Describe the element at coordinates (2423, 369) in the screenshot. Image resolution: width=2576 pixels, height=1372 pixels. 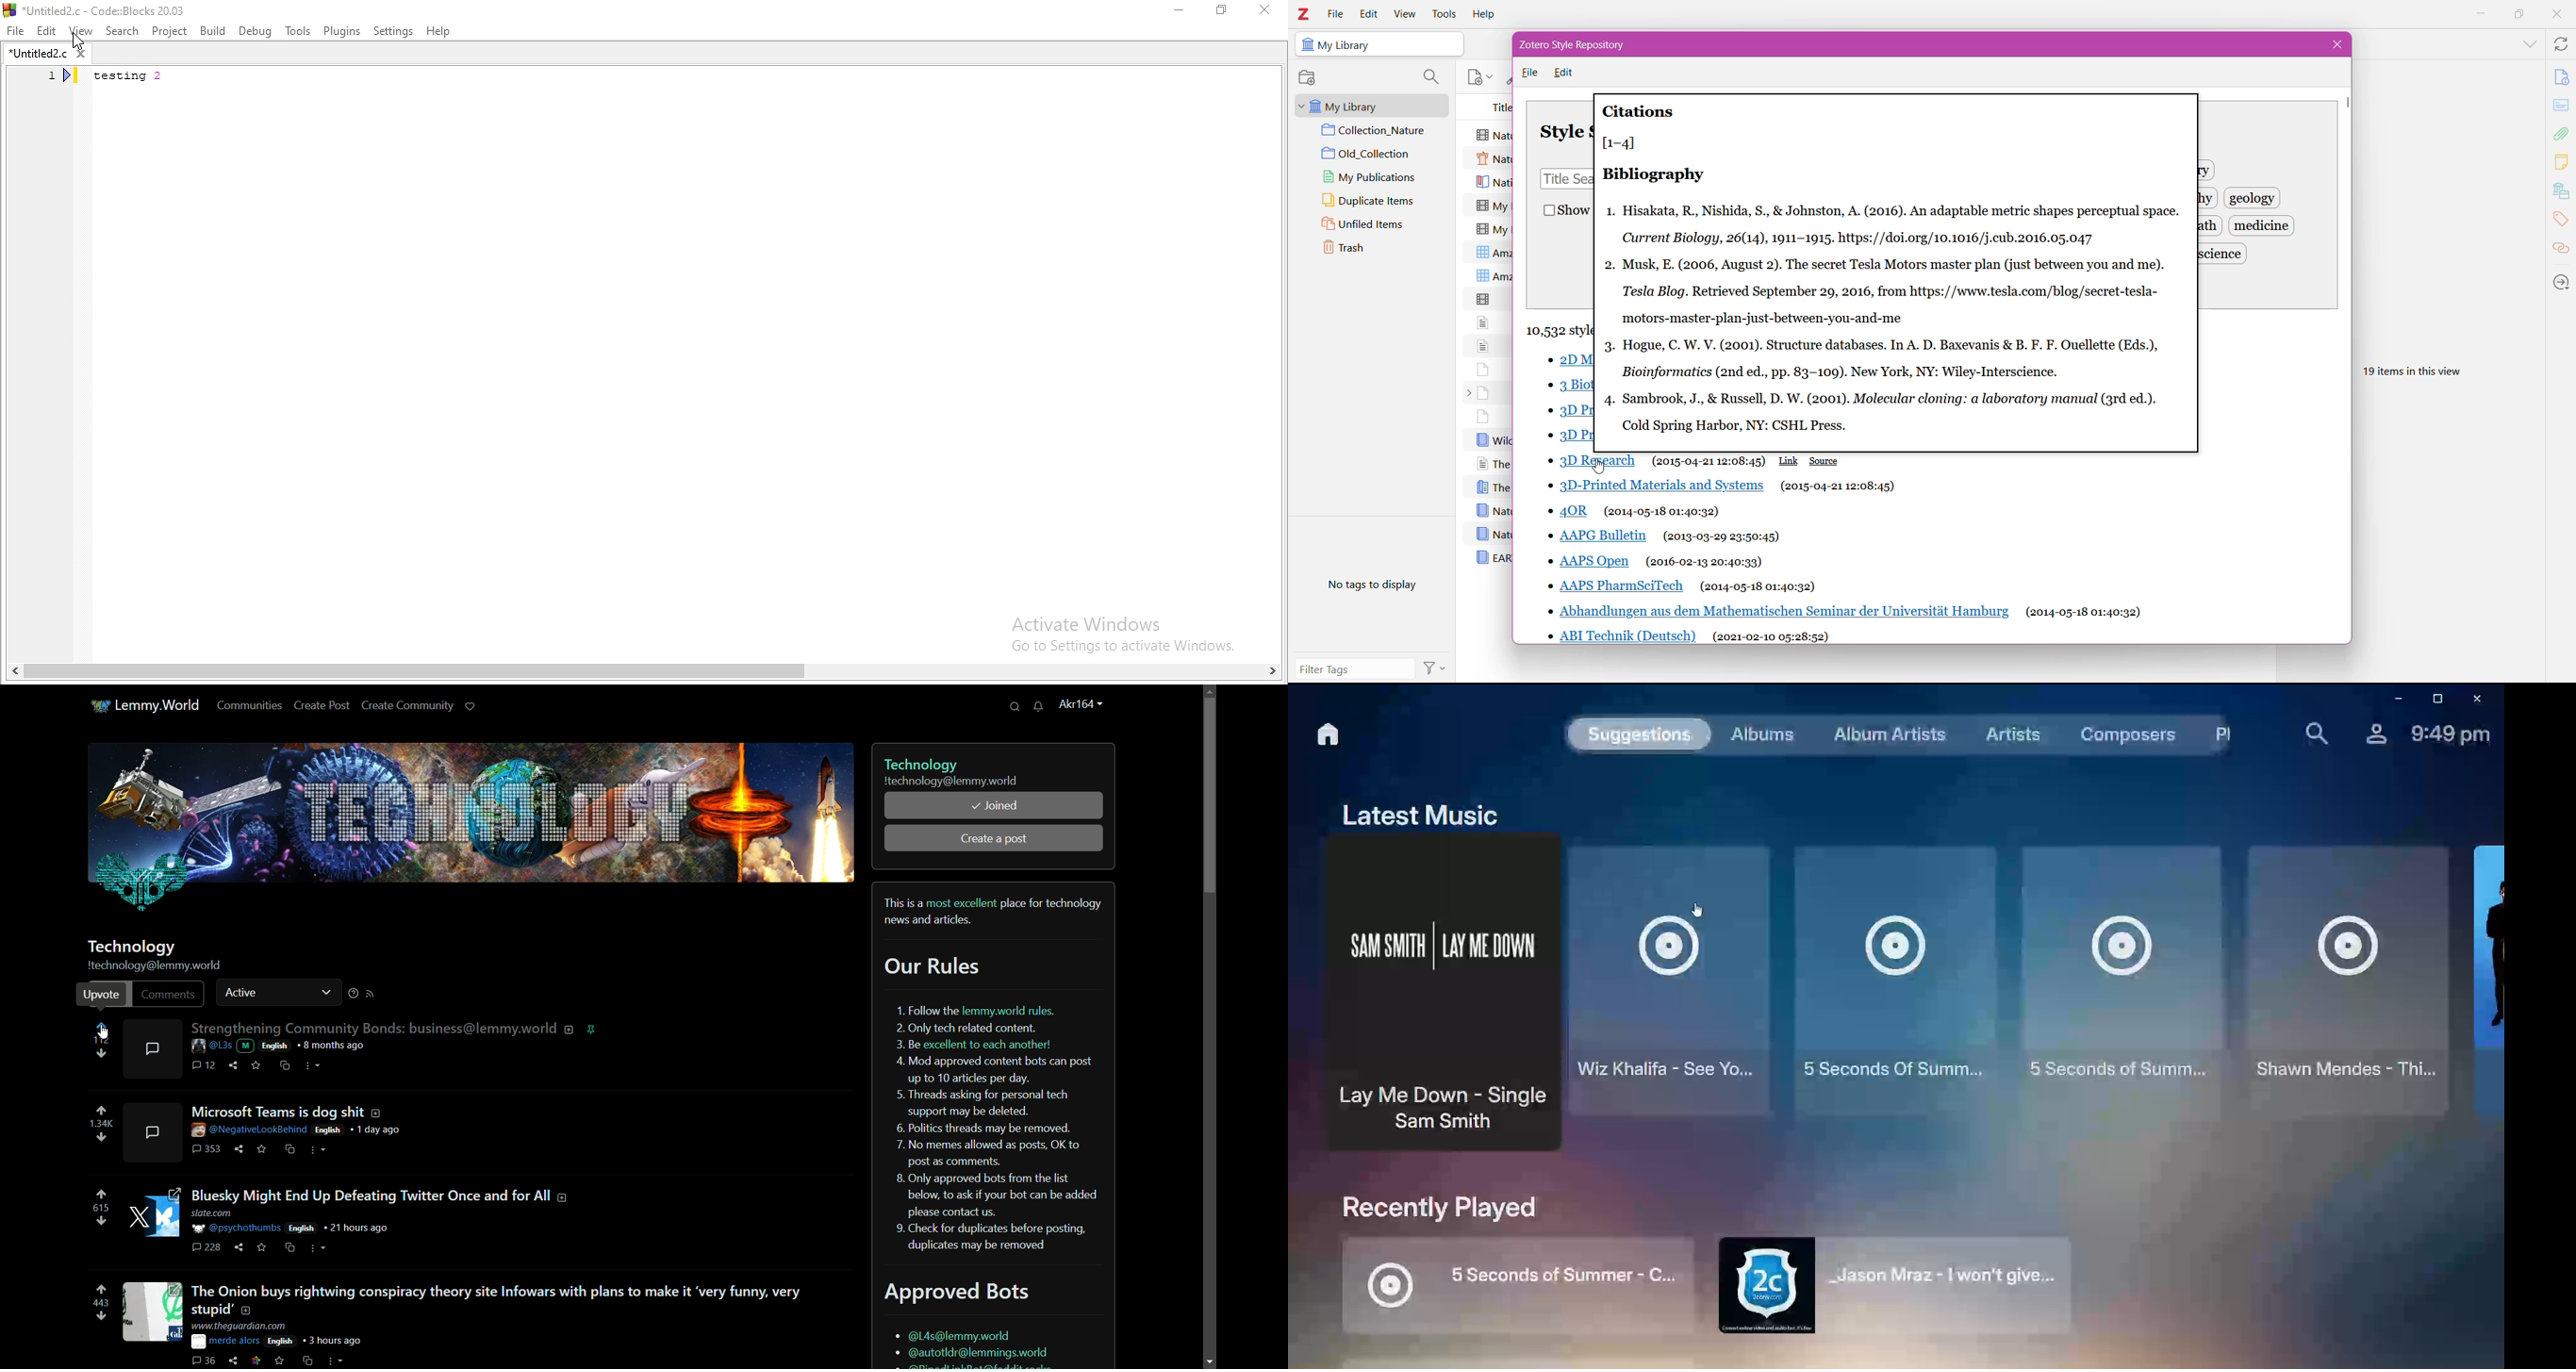
I see `19 items in this view` at that location.